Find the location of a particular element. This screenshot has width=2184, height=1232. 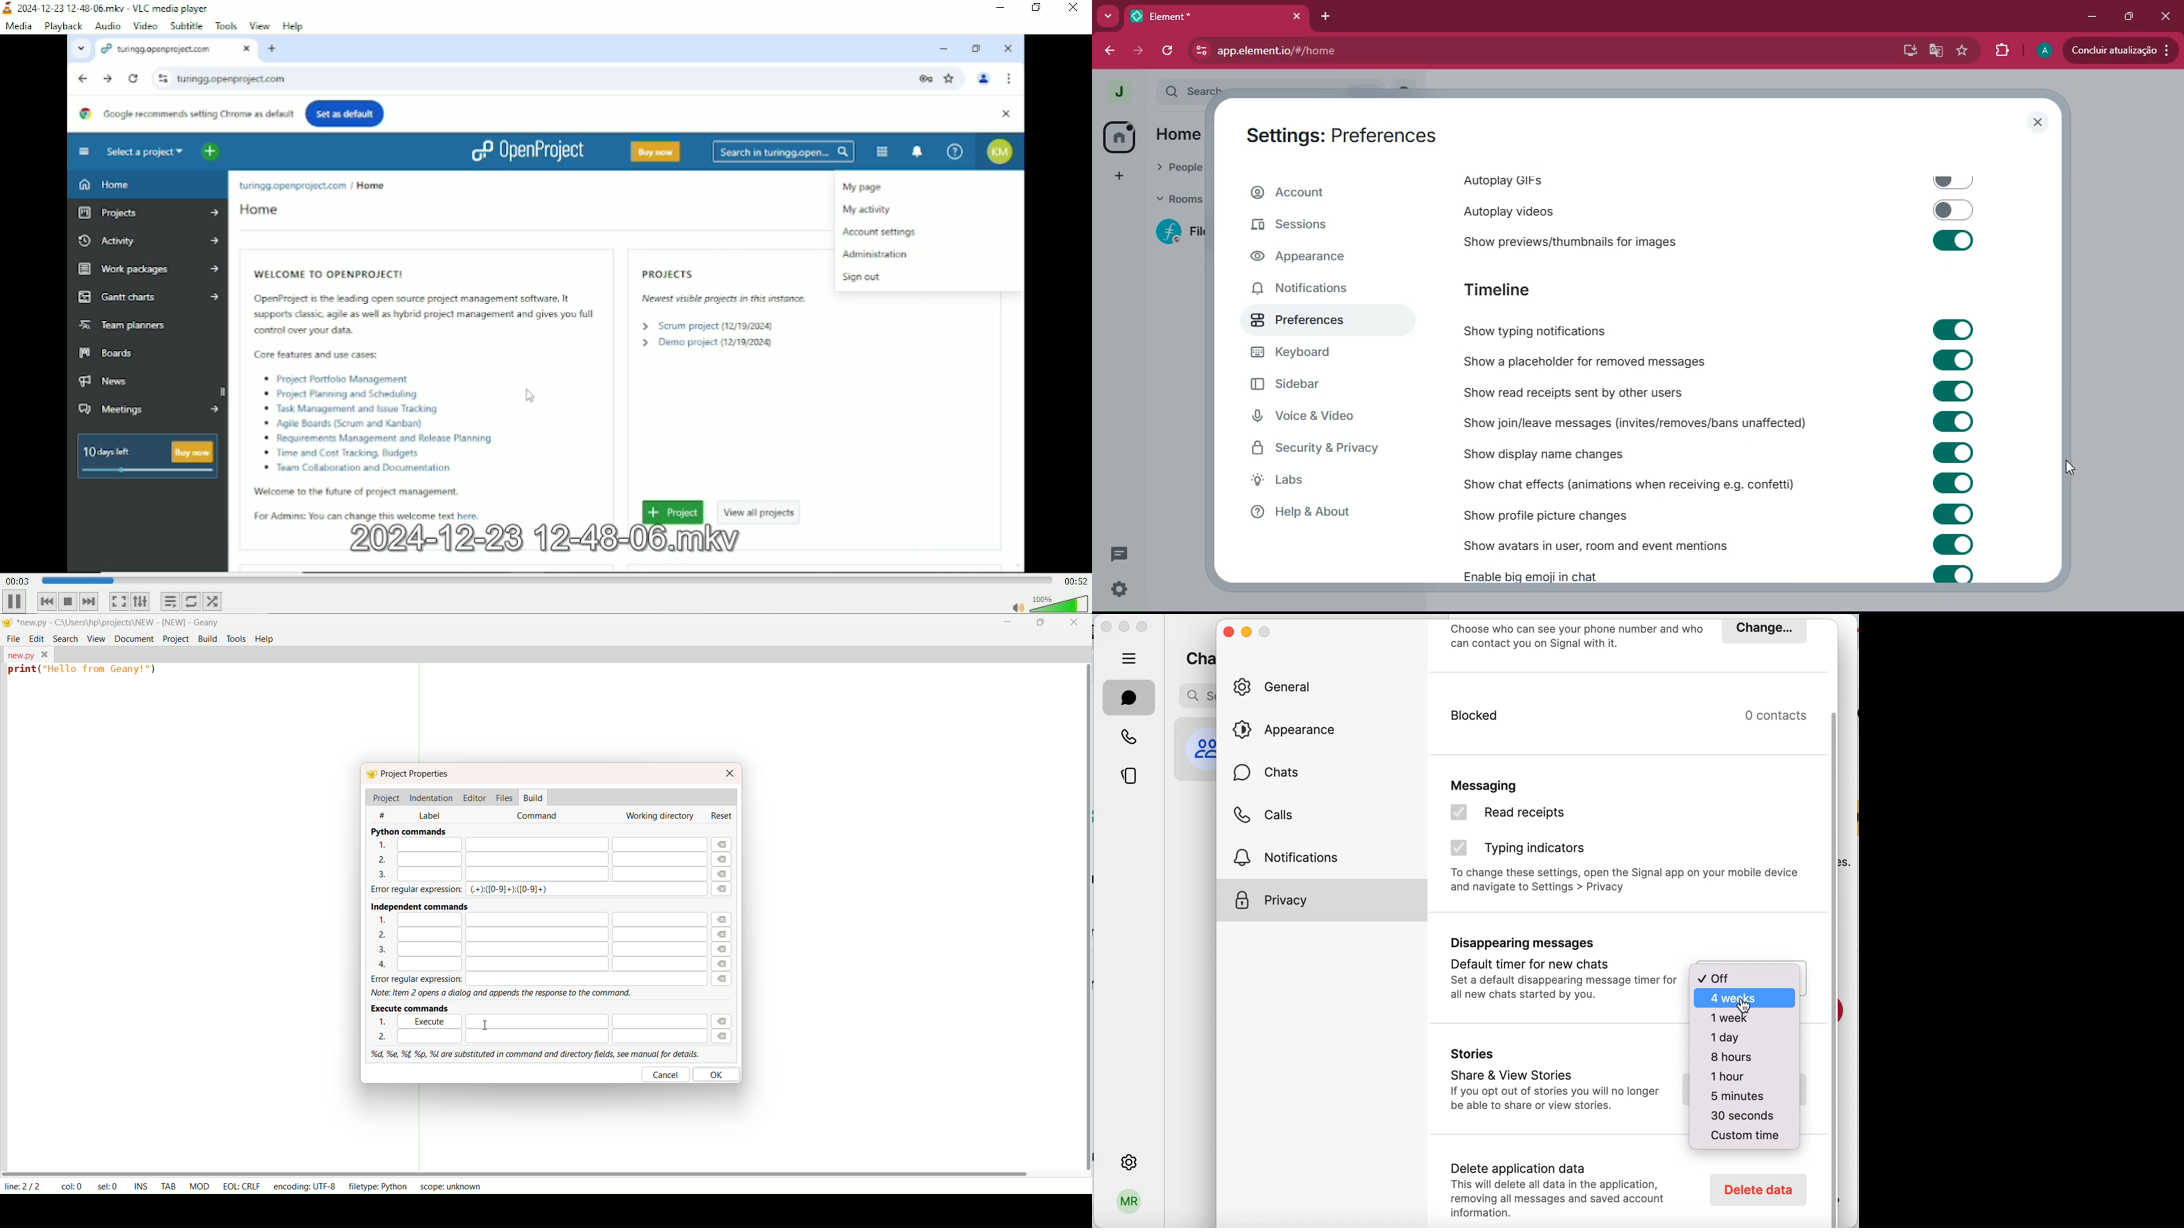

‘Show previews/thumbnails for images is located at coordinates (1720, 240).